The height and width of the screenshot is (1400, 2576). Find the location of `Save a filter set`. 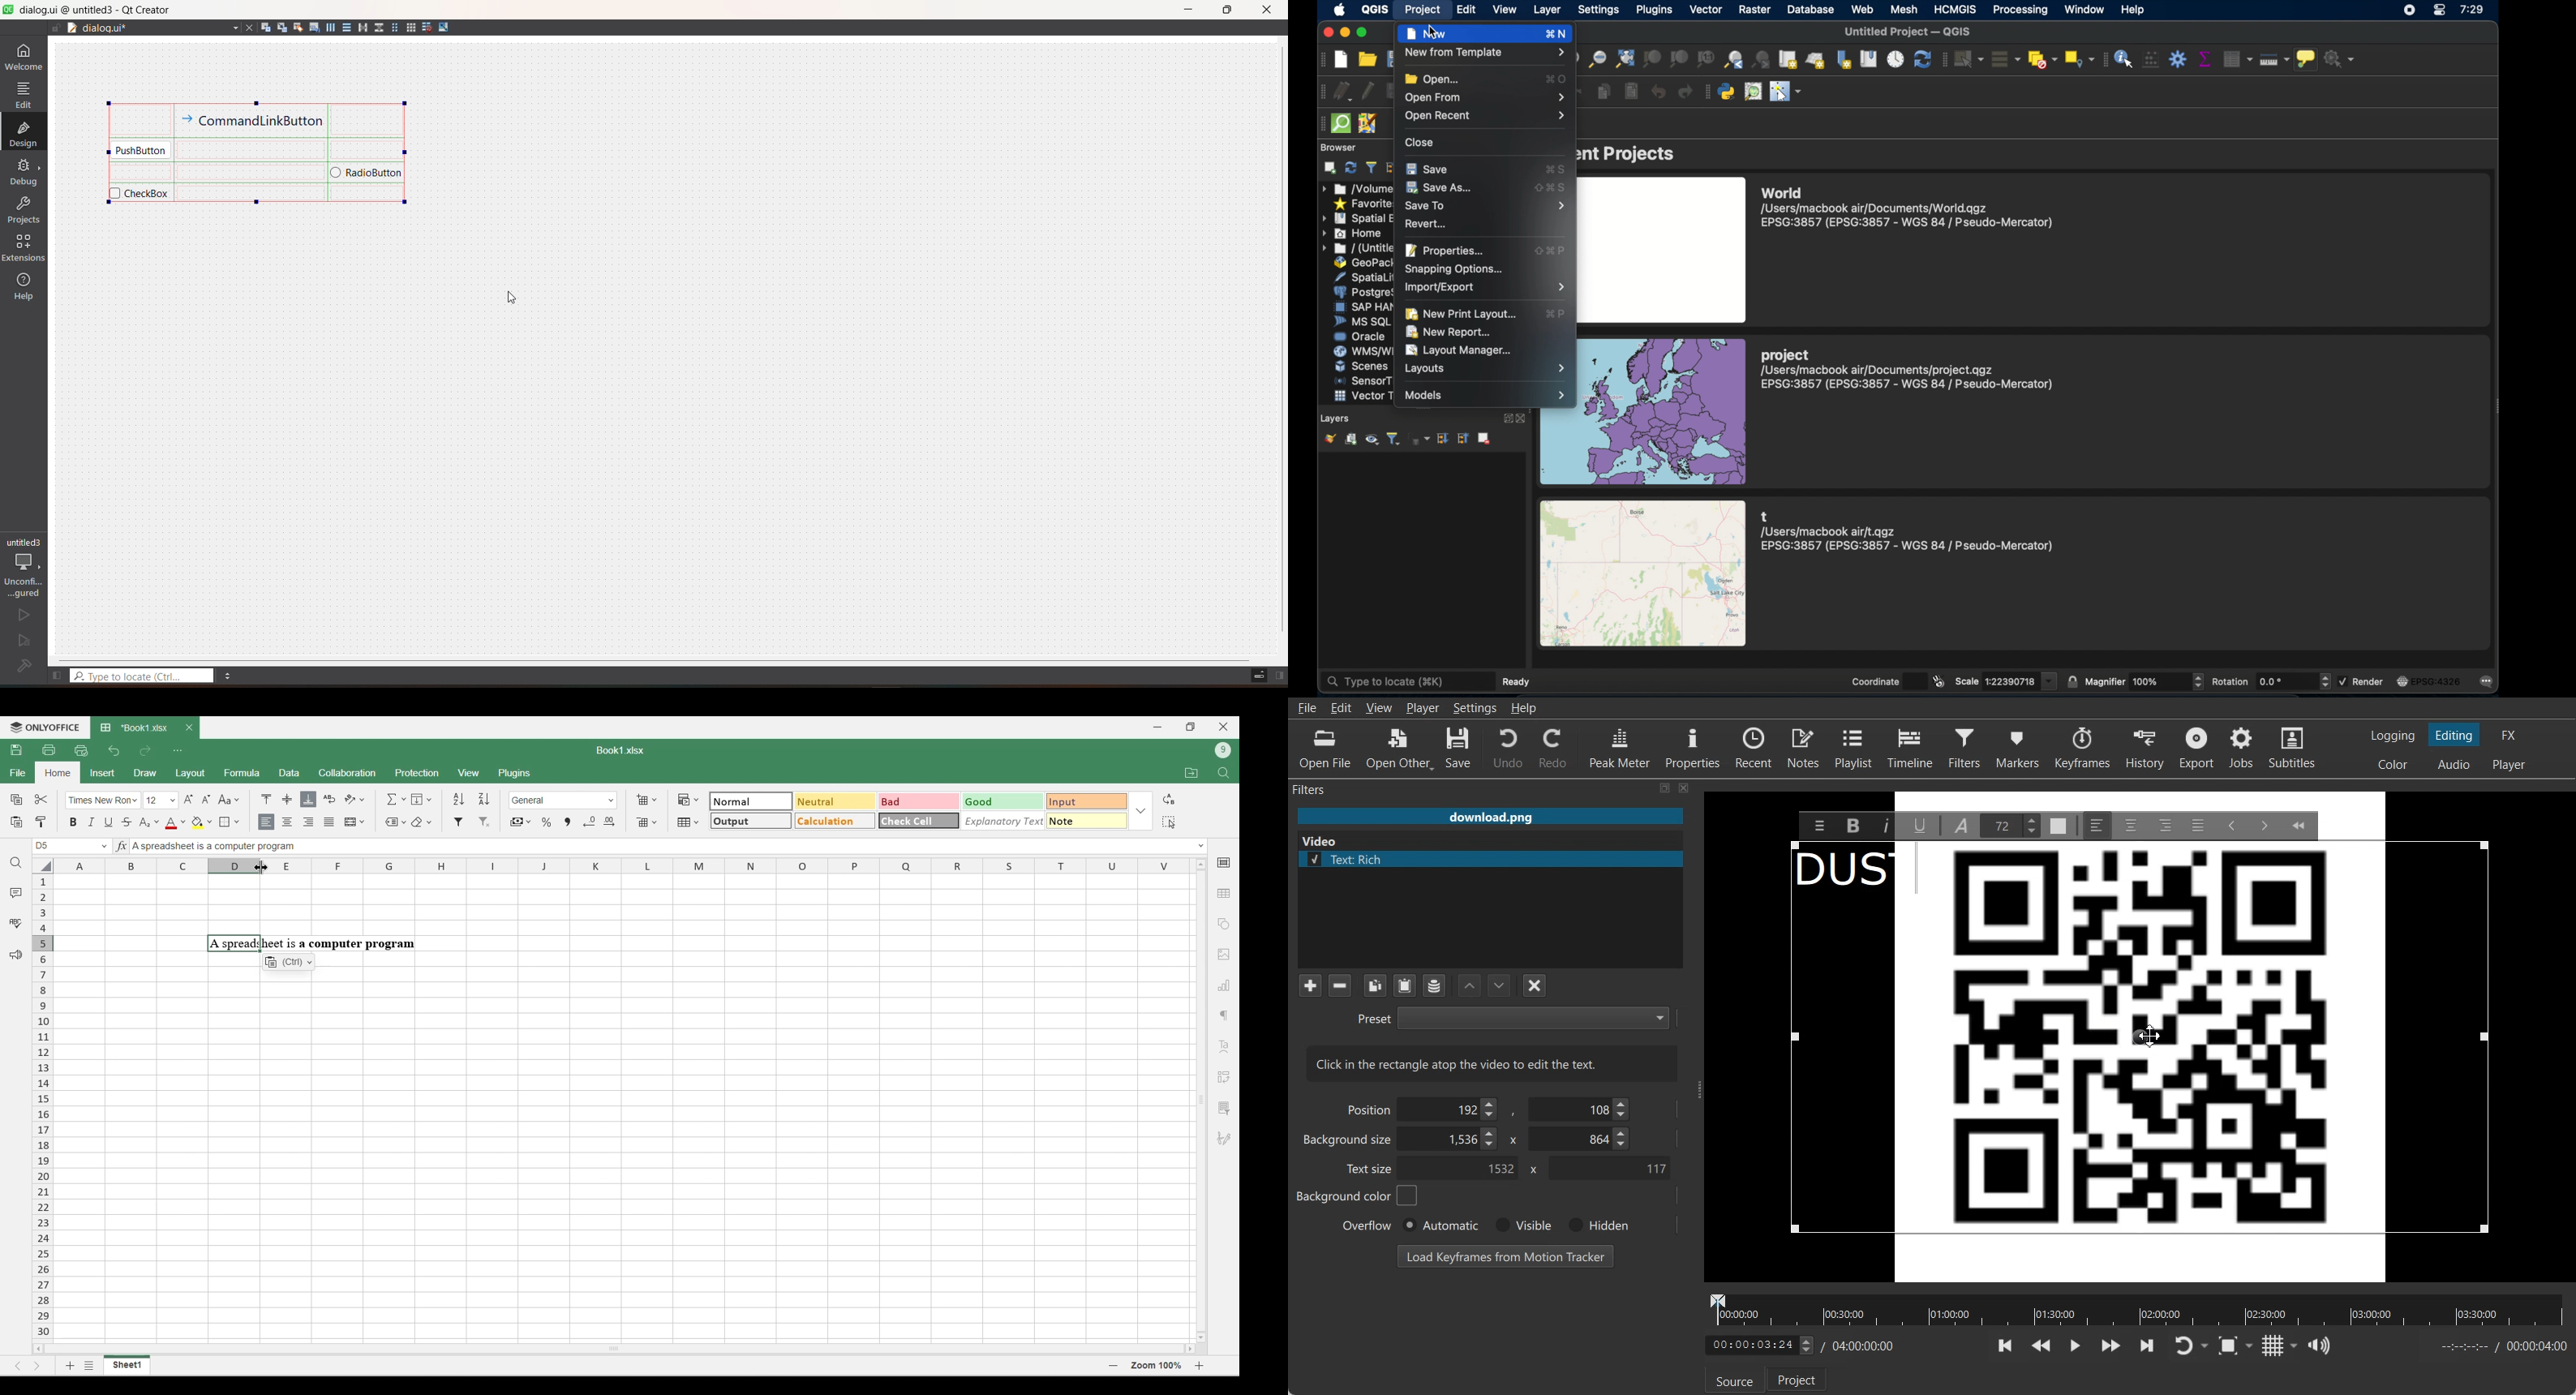

Save a filter set is located at coordinates (1433, 986).